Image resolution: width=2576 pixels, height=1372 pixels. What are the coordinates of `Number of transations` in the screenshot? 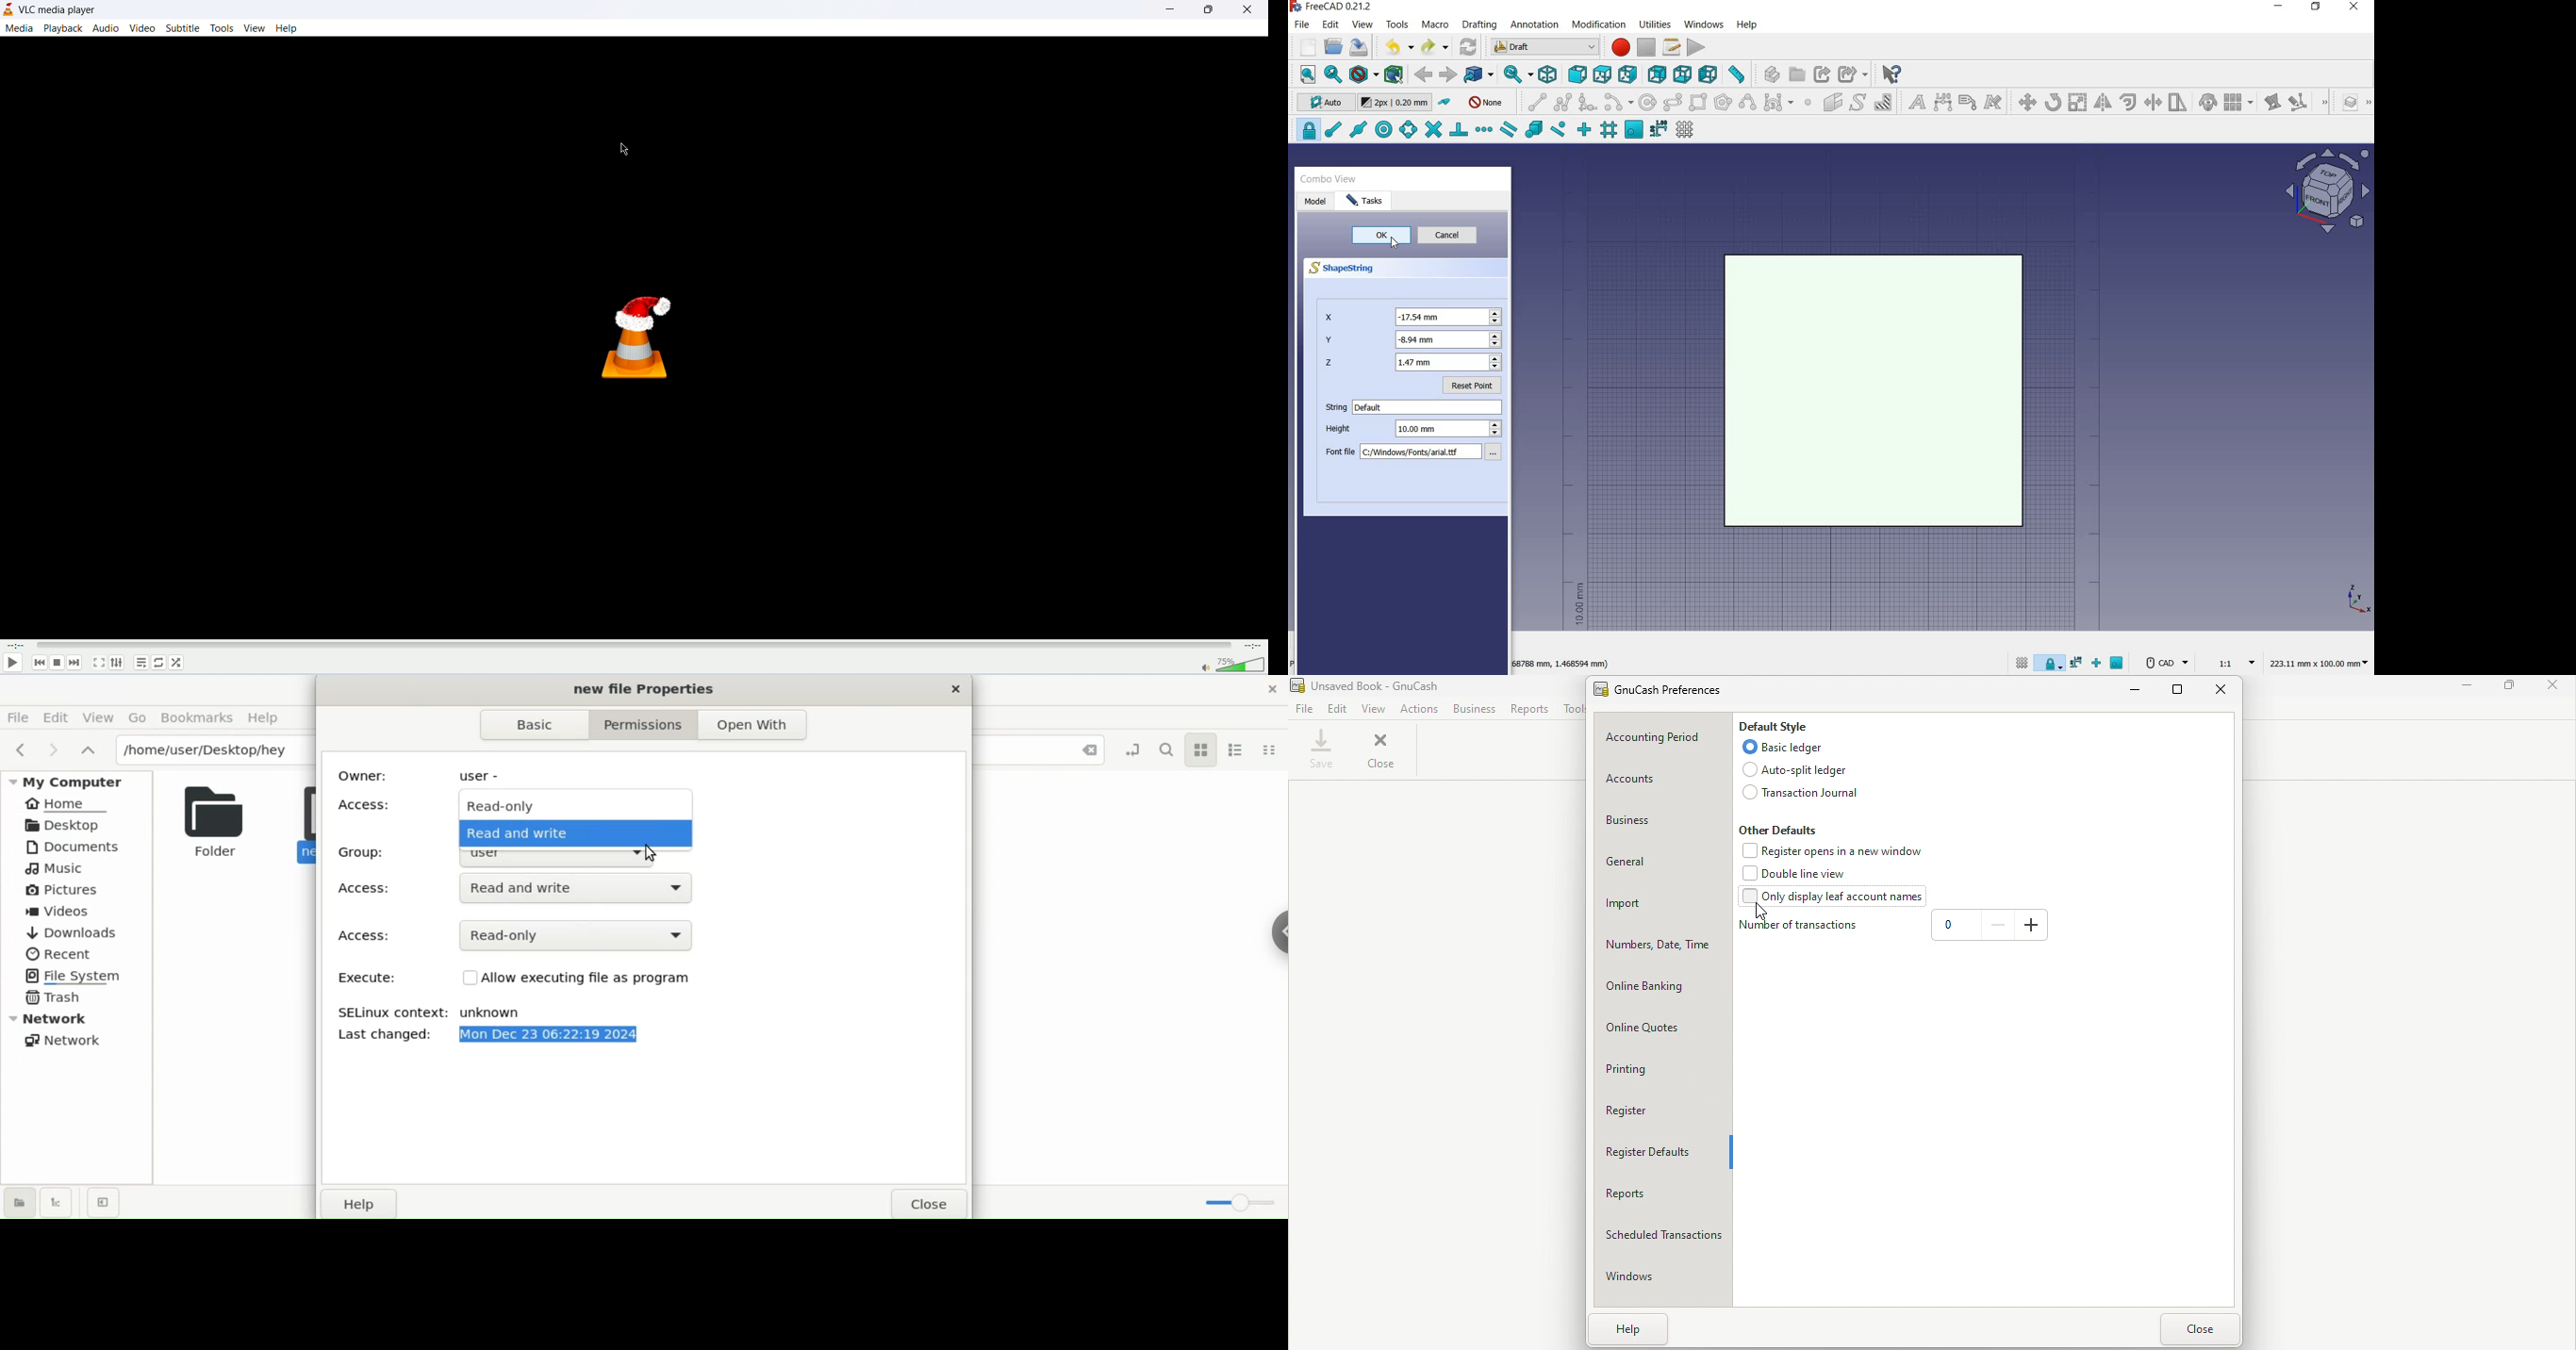 It's located at (1800, 927).